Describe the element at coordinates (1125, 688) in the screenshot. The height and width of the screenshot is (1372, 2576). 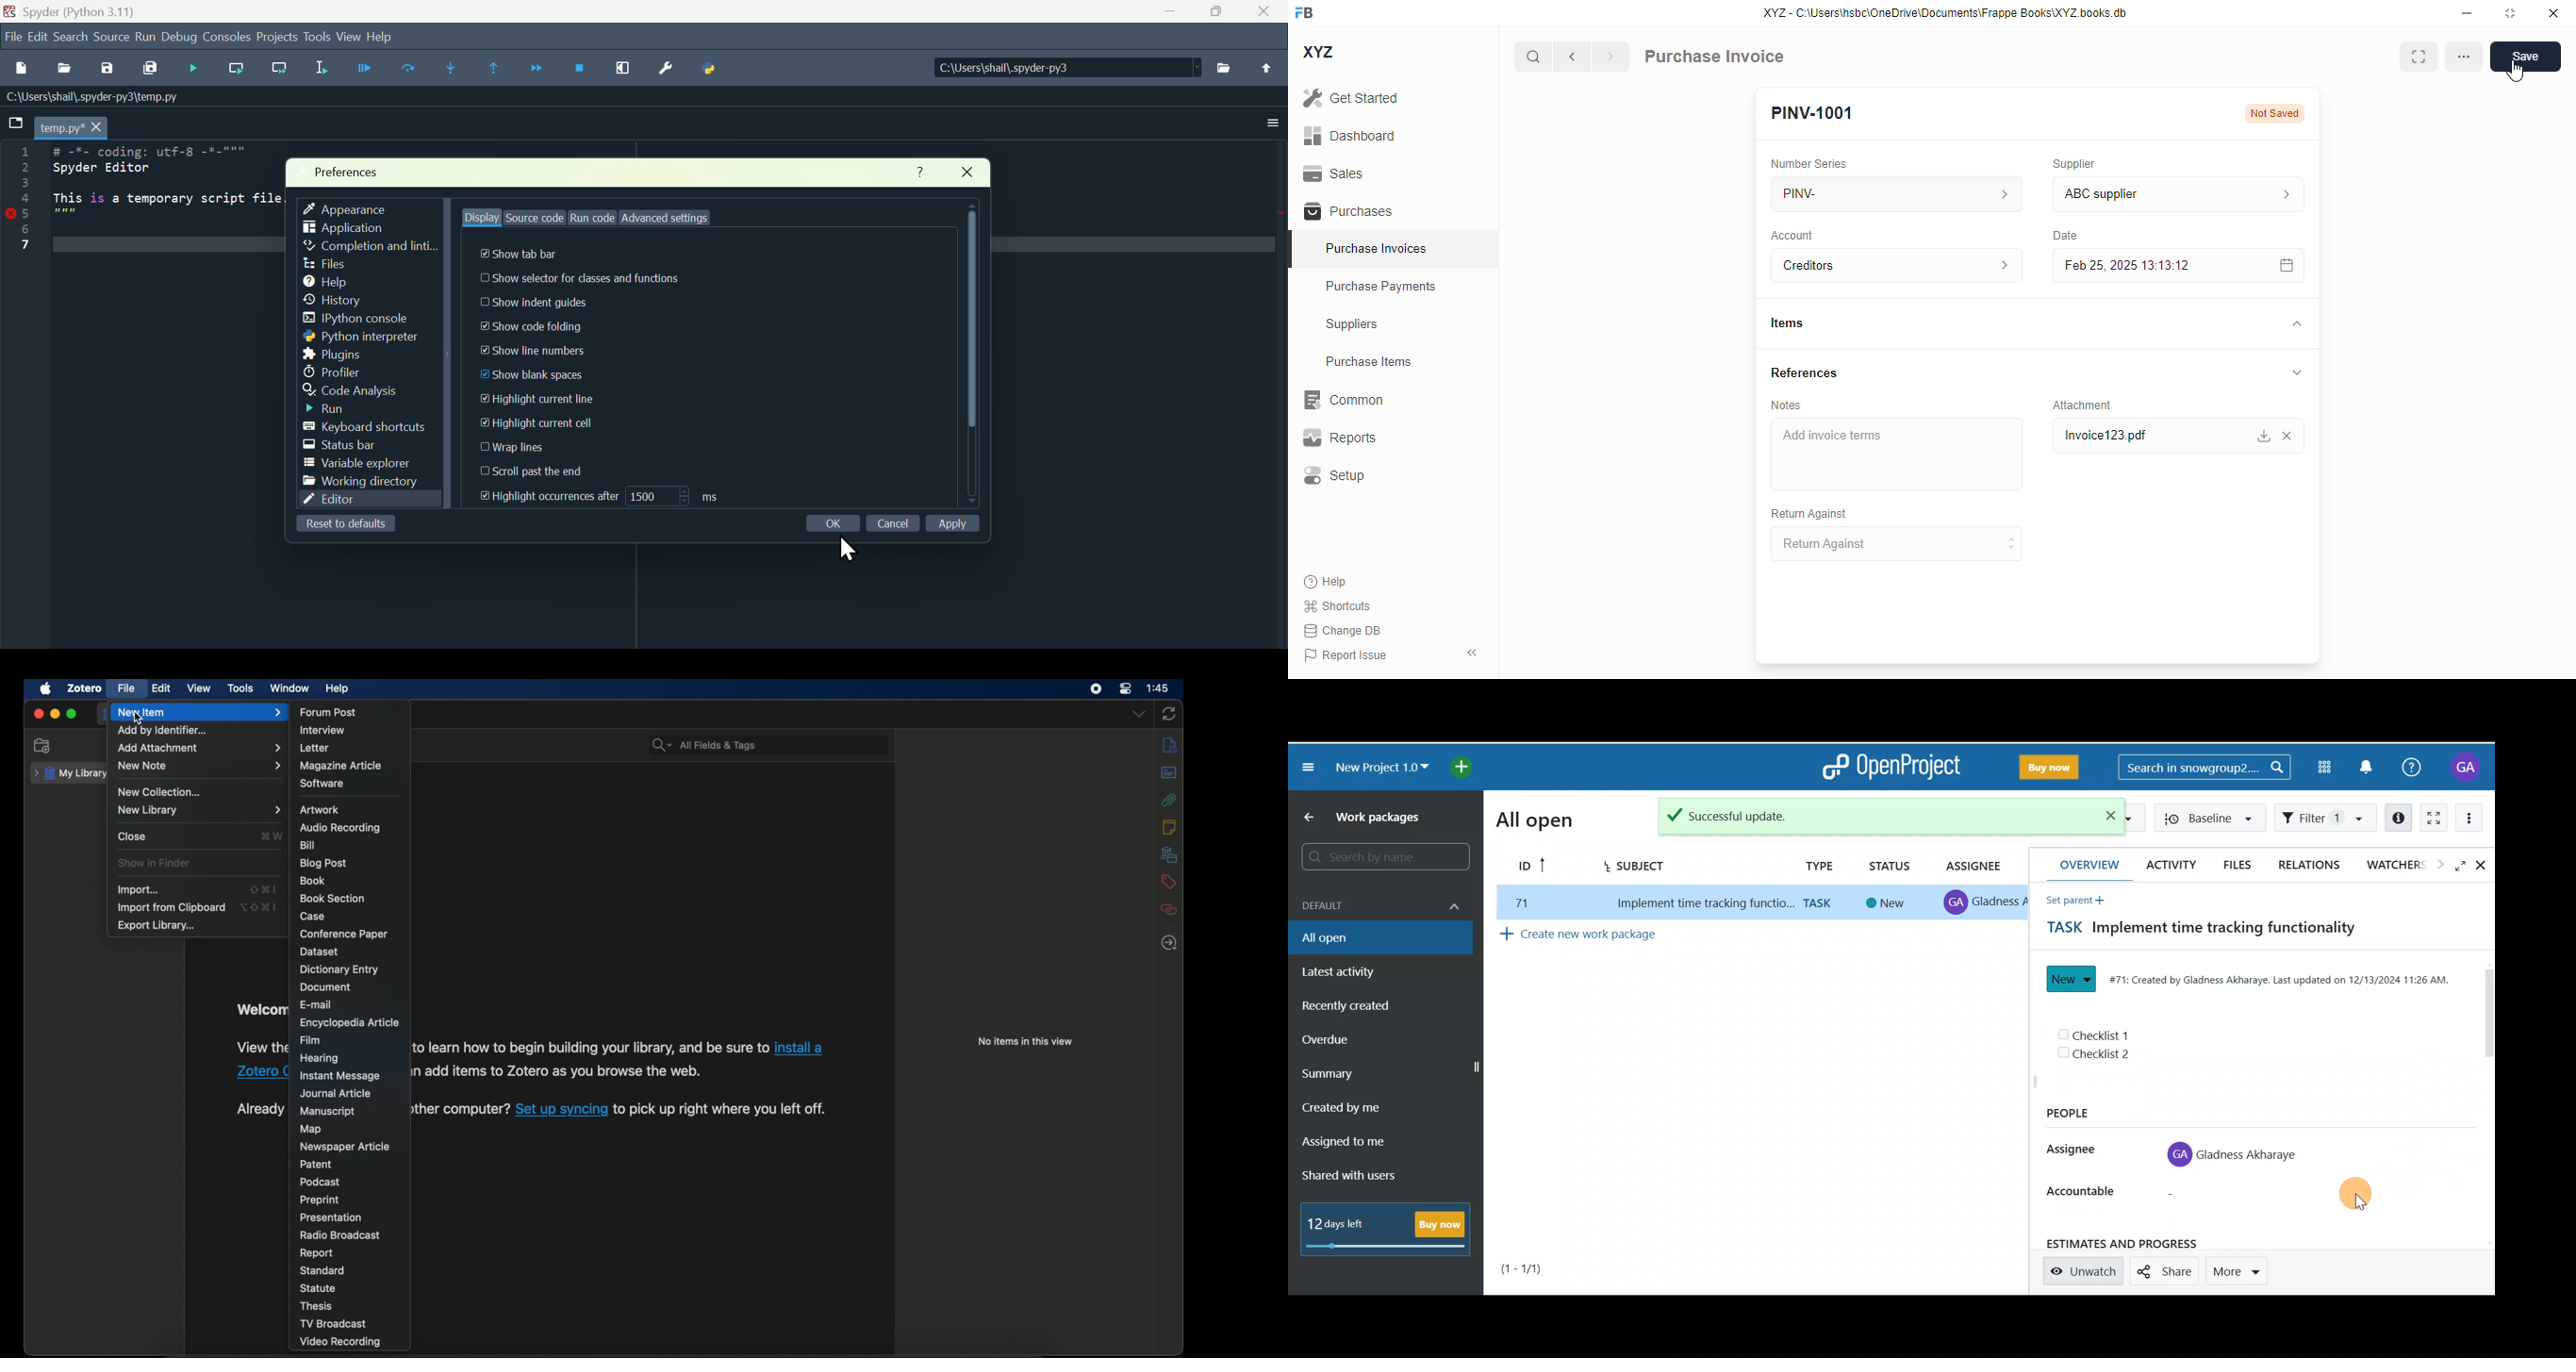
I see `control center` at that location.